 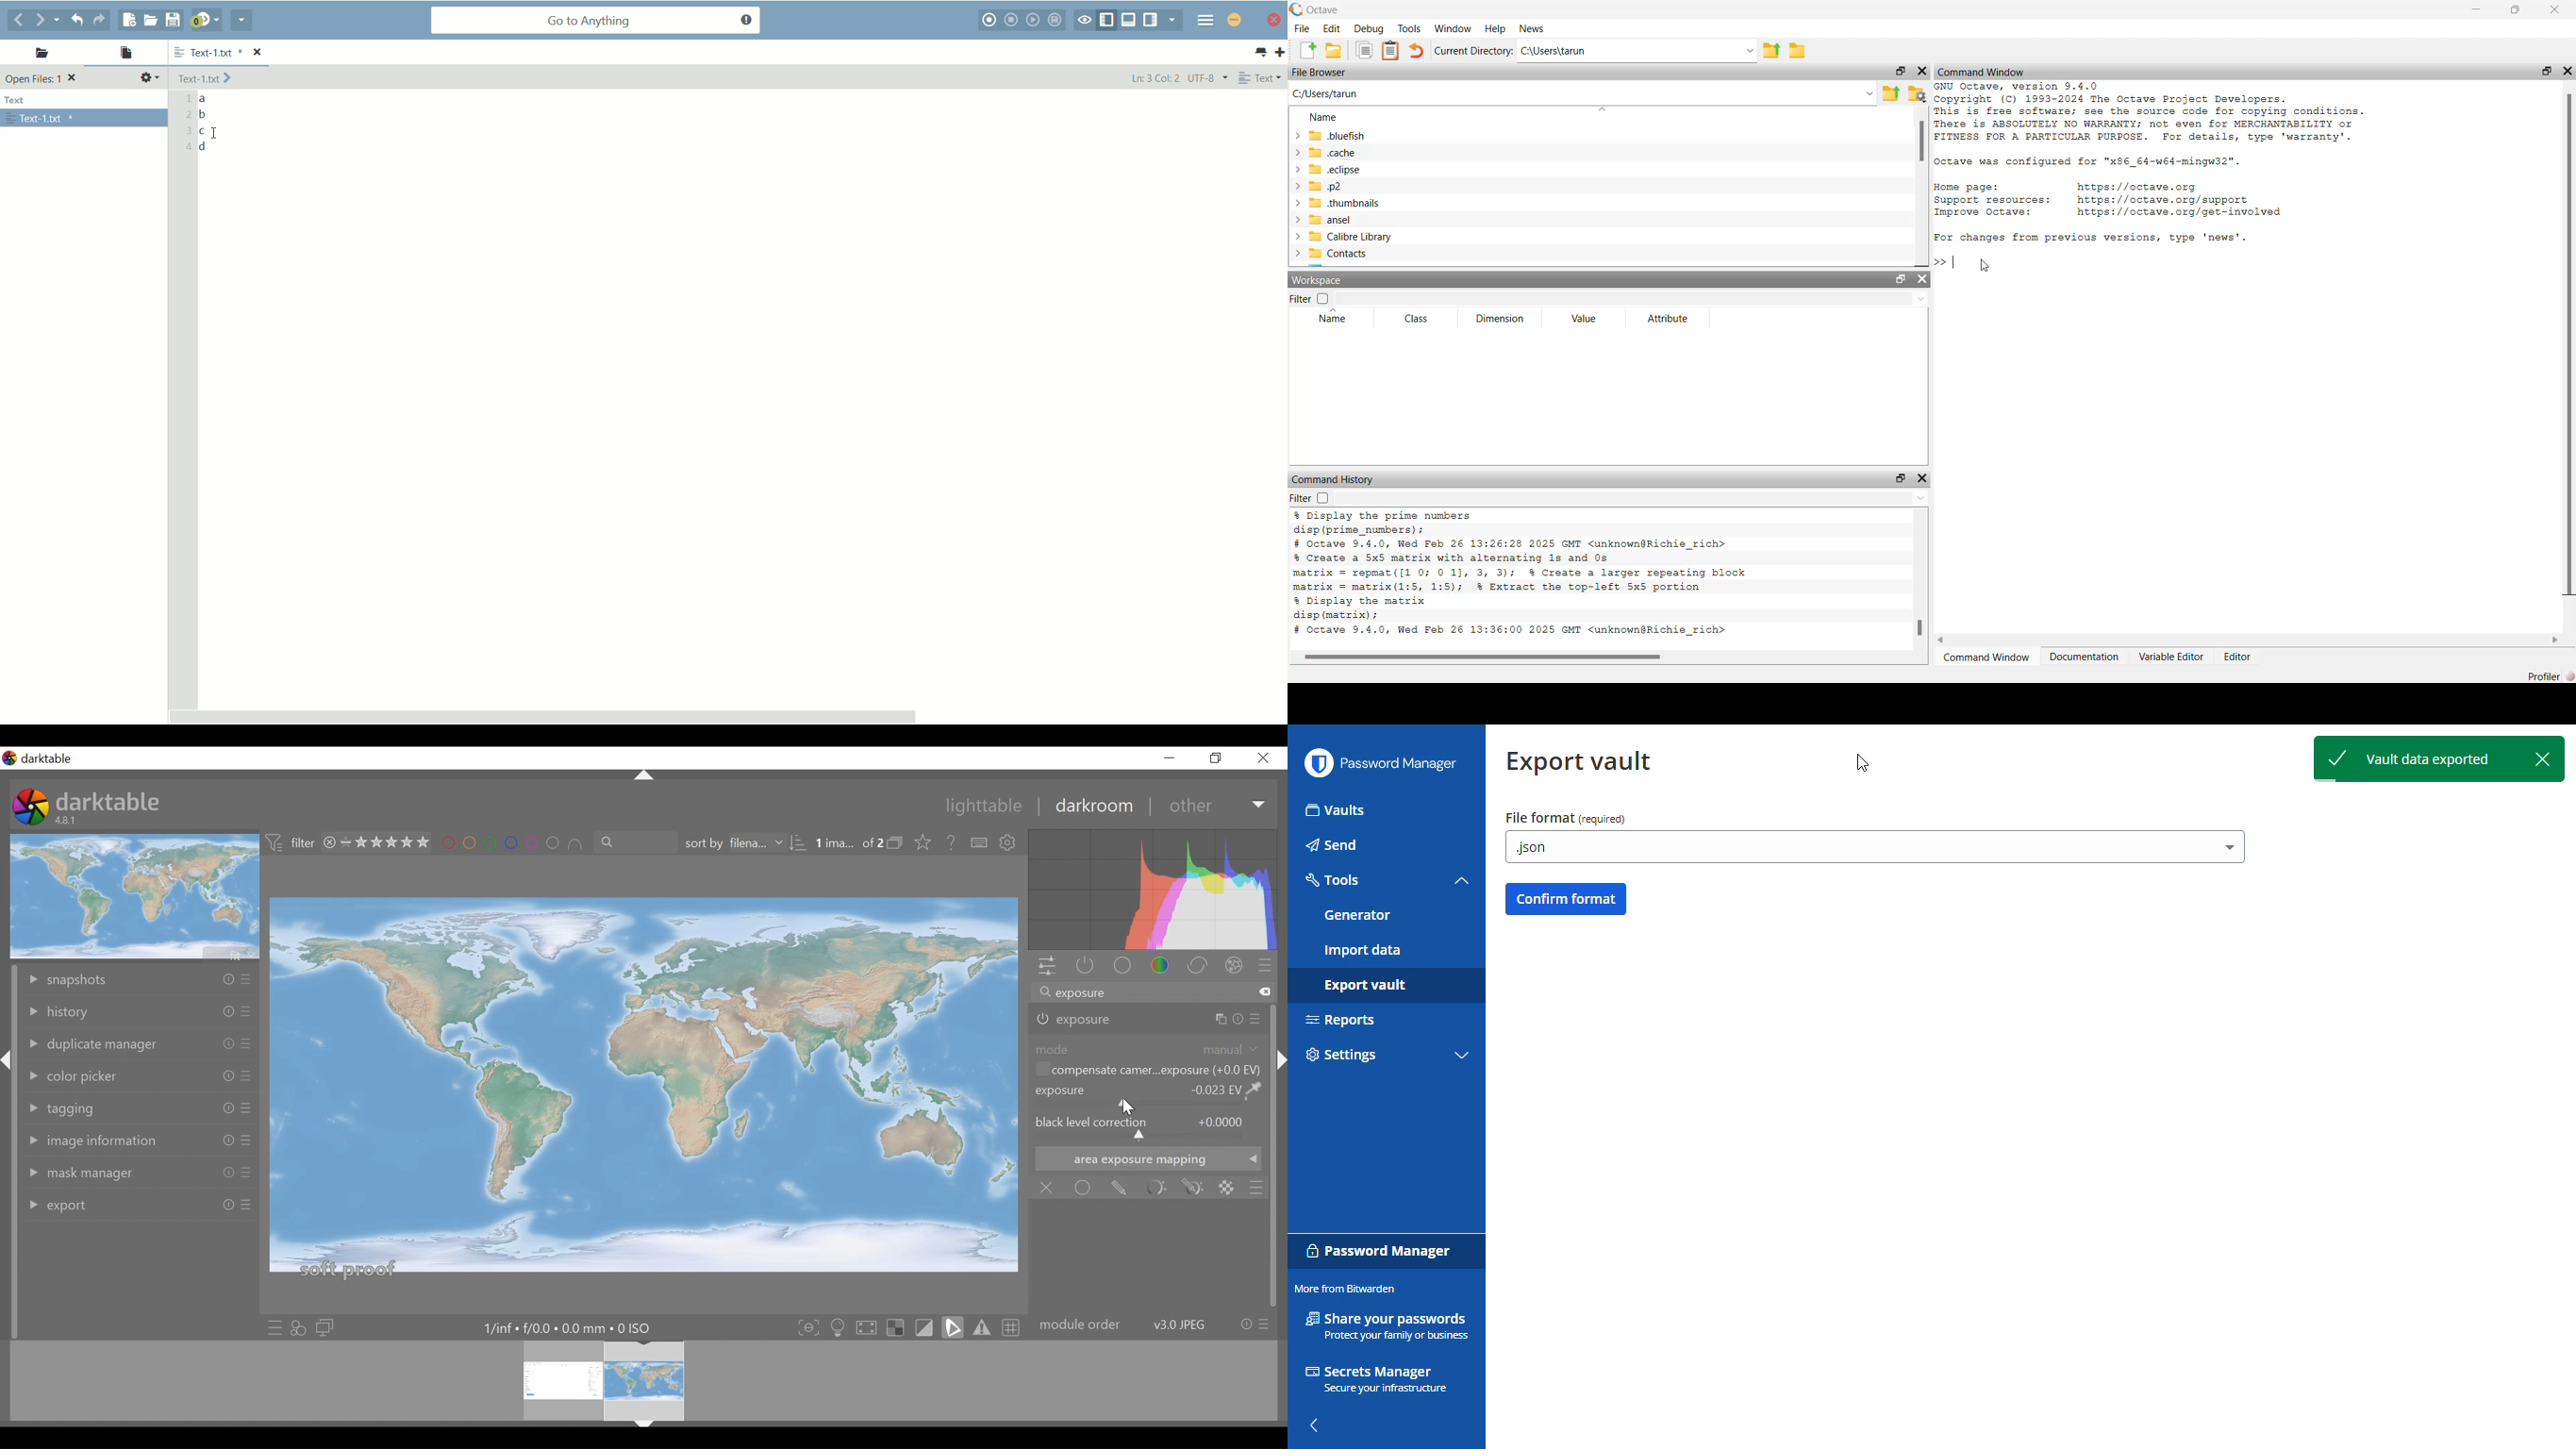 I want to click on filmstrip, so click(x=640, y=1380).